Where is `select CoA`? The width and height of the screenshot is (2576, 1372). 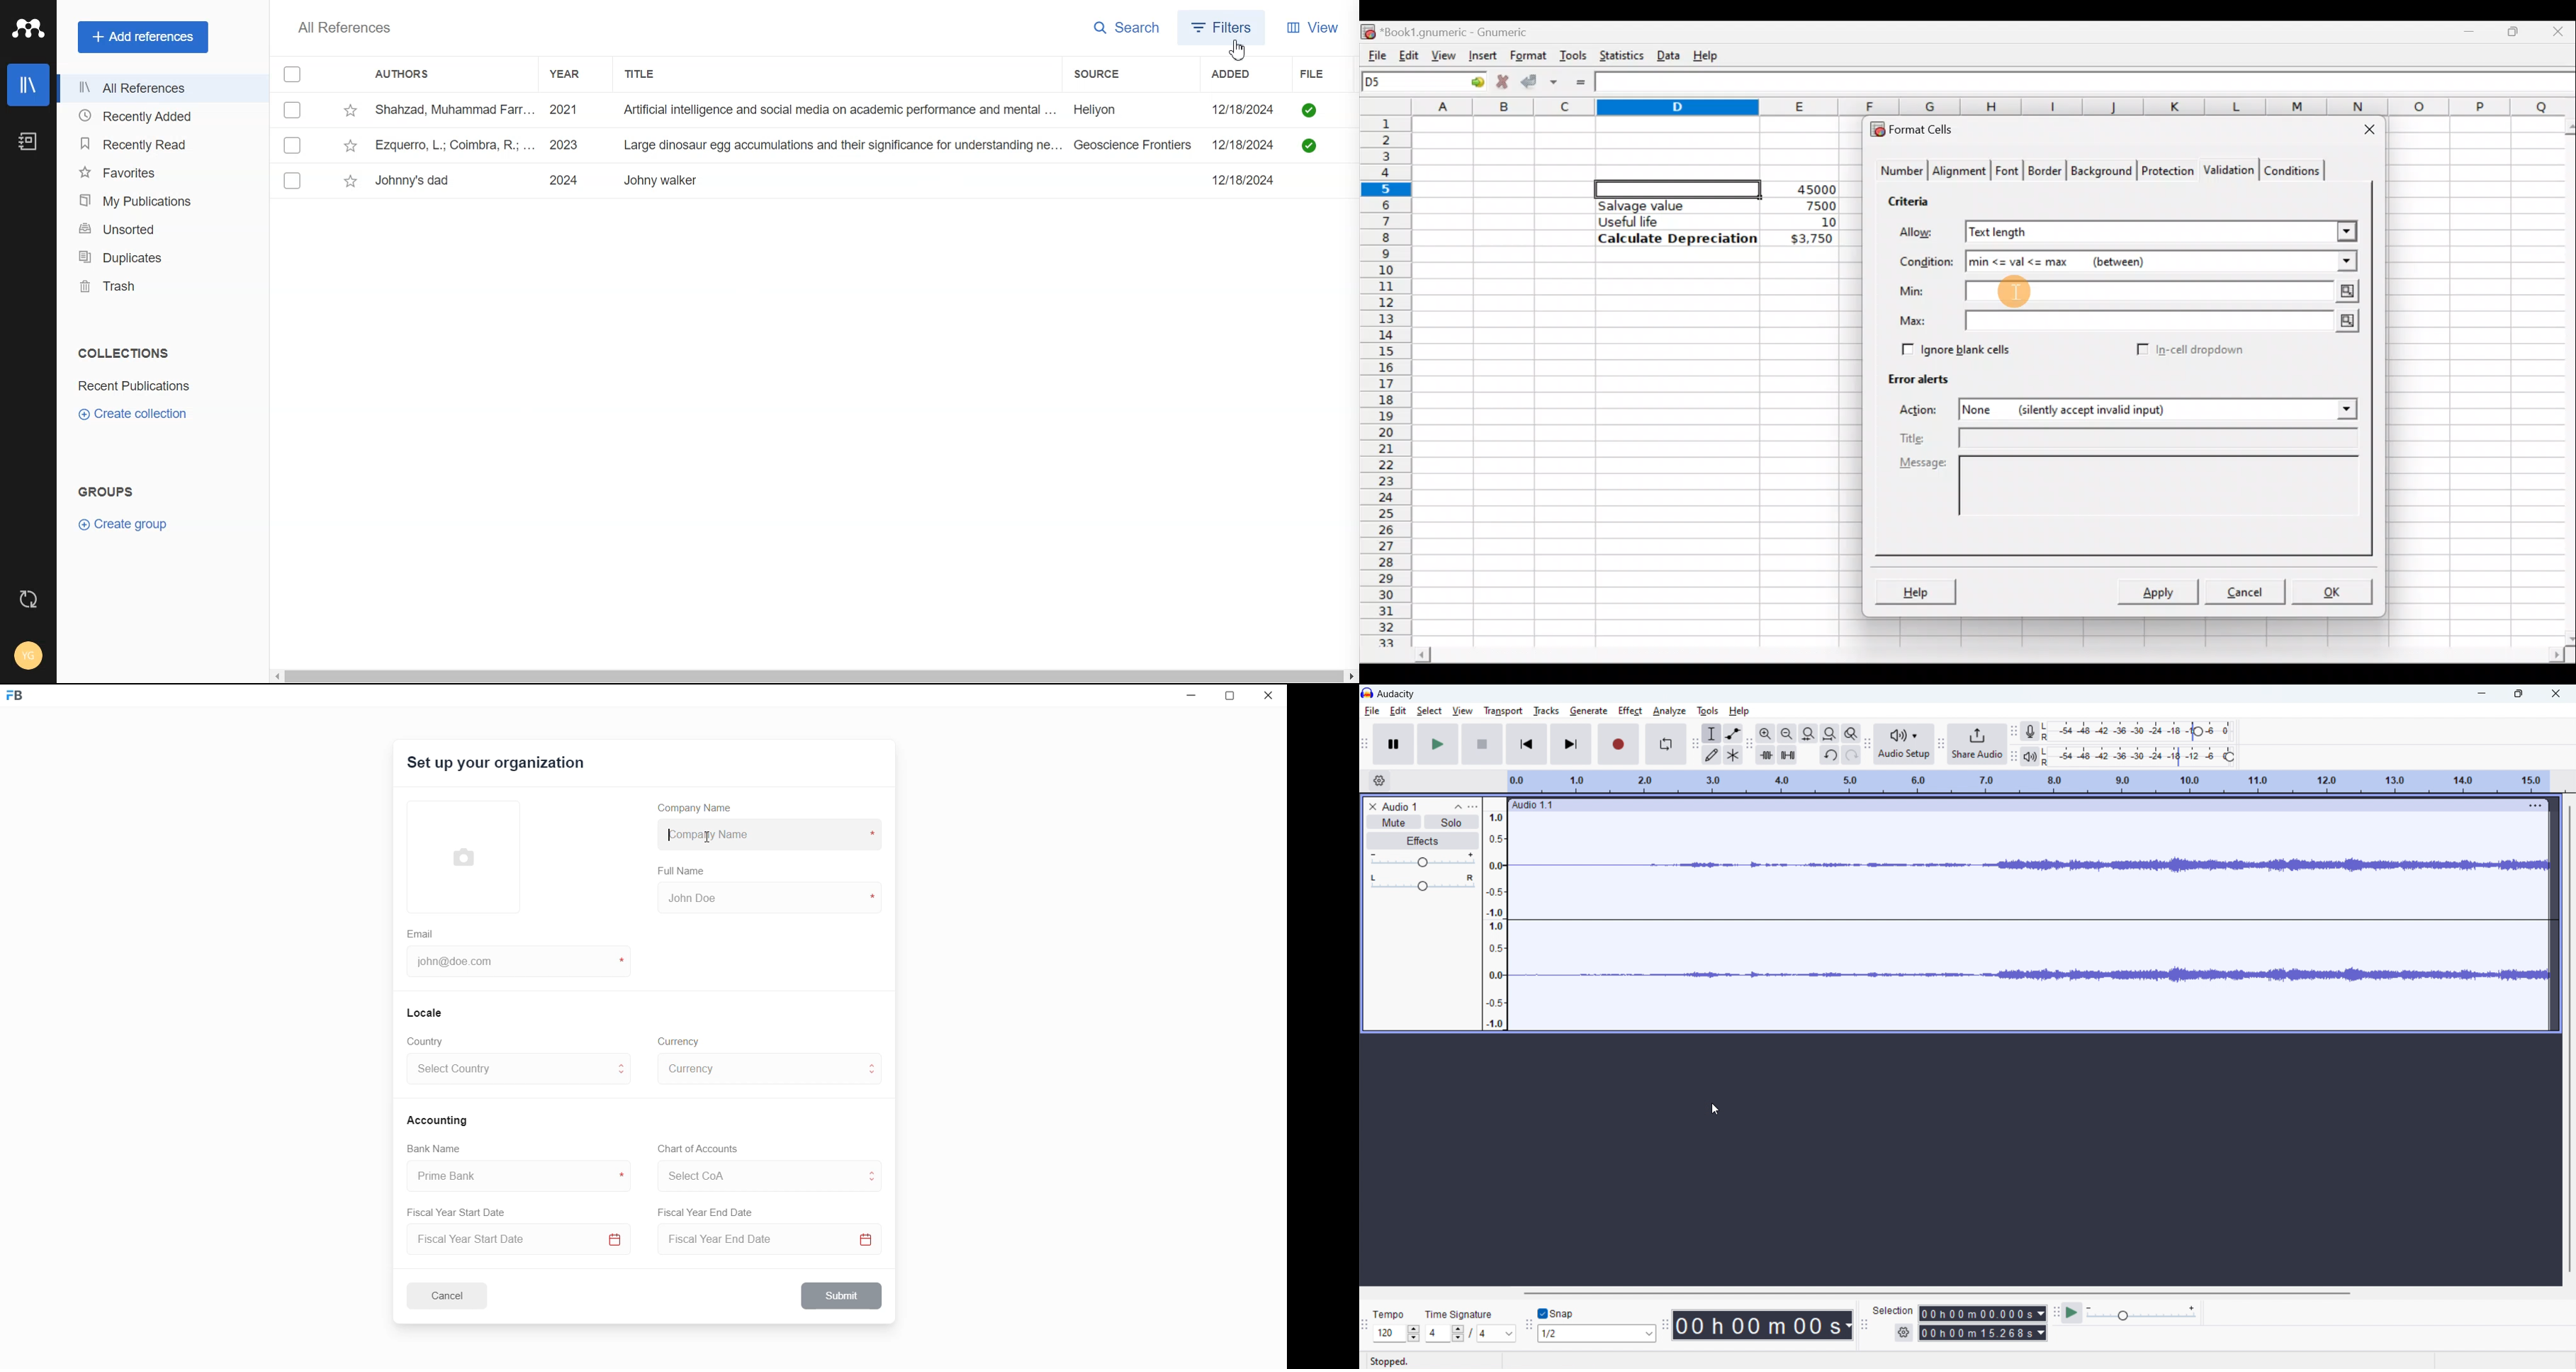 select CoA is located at coordinates (754, 1174).